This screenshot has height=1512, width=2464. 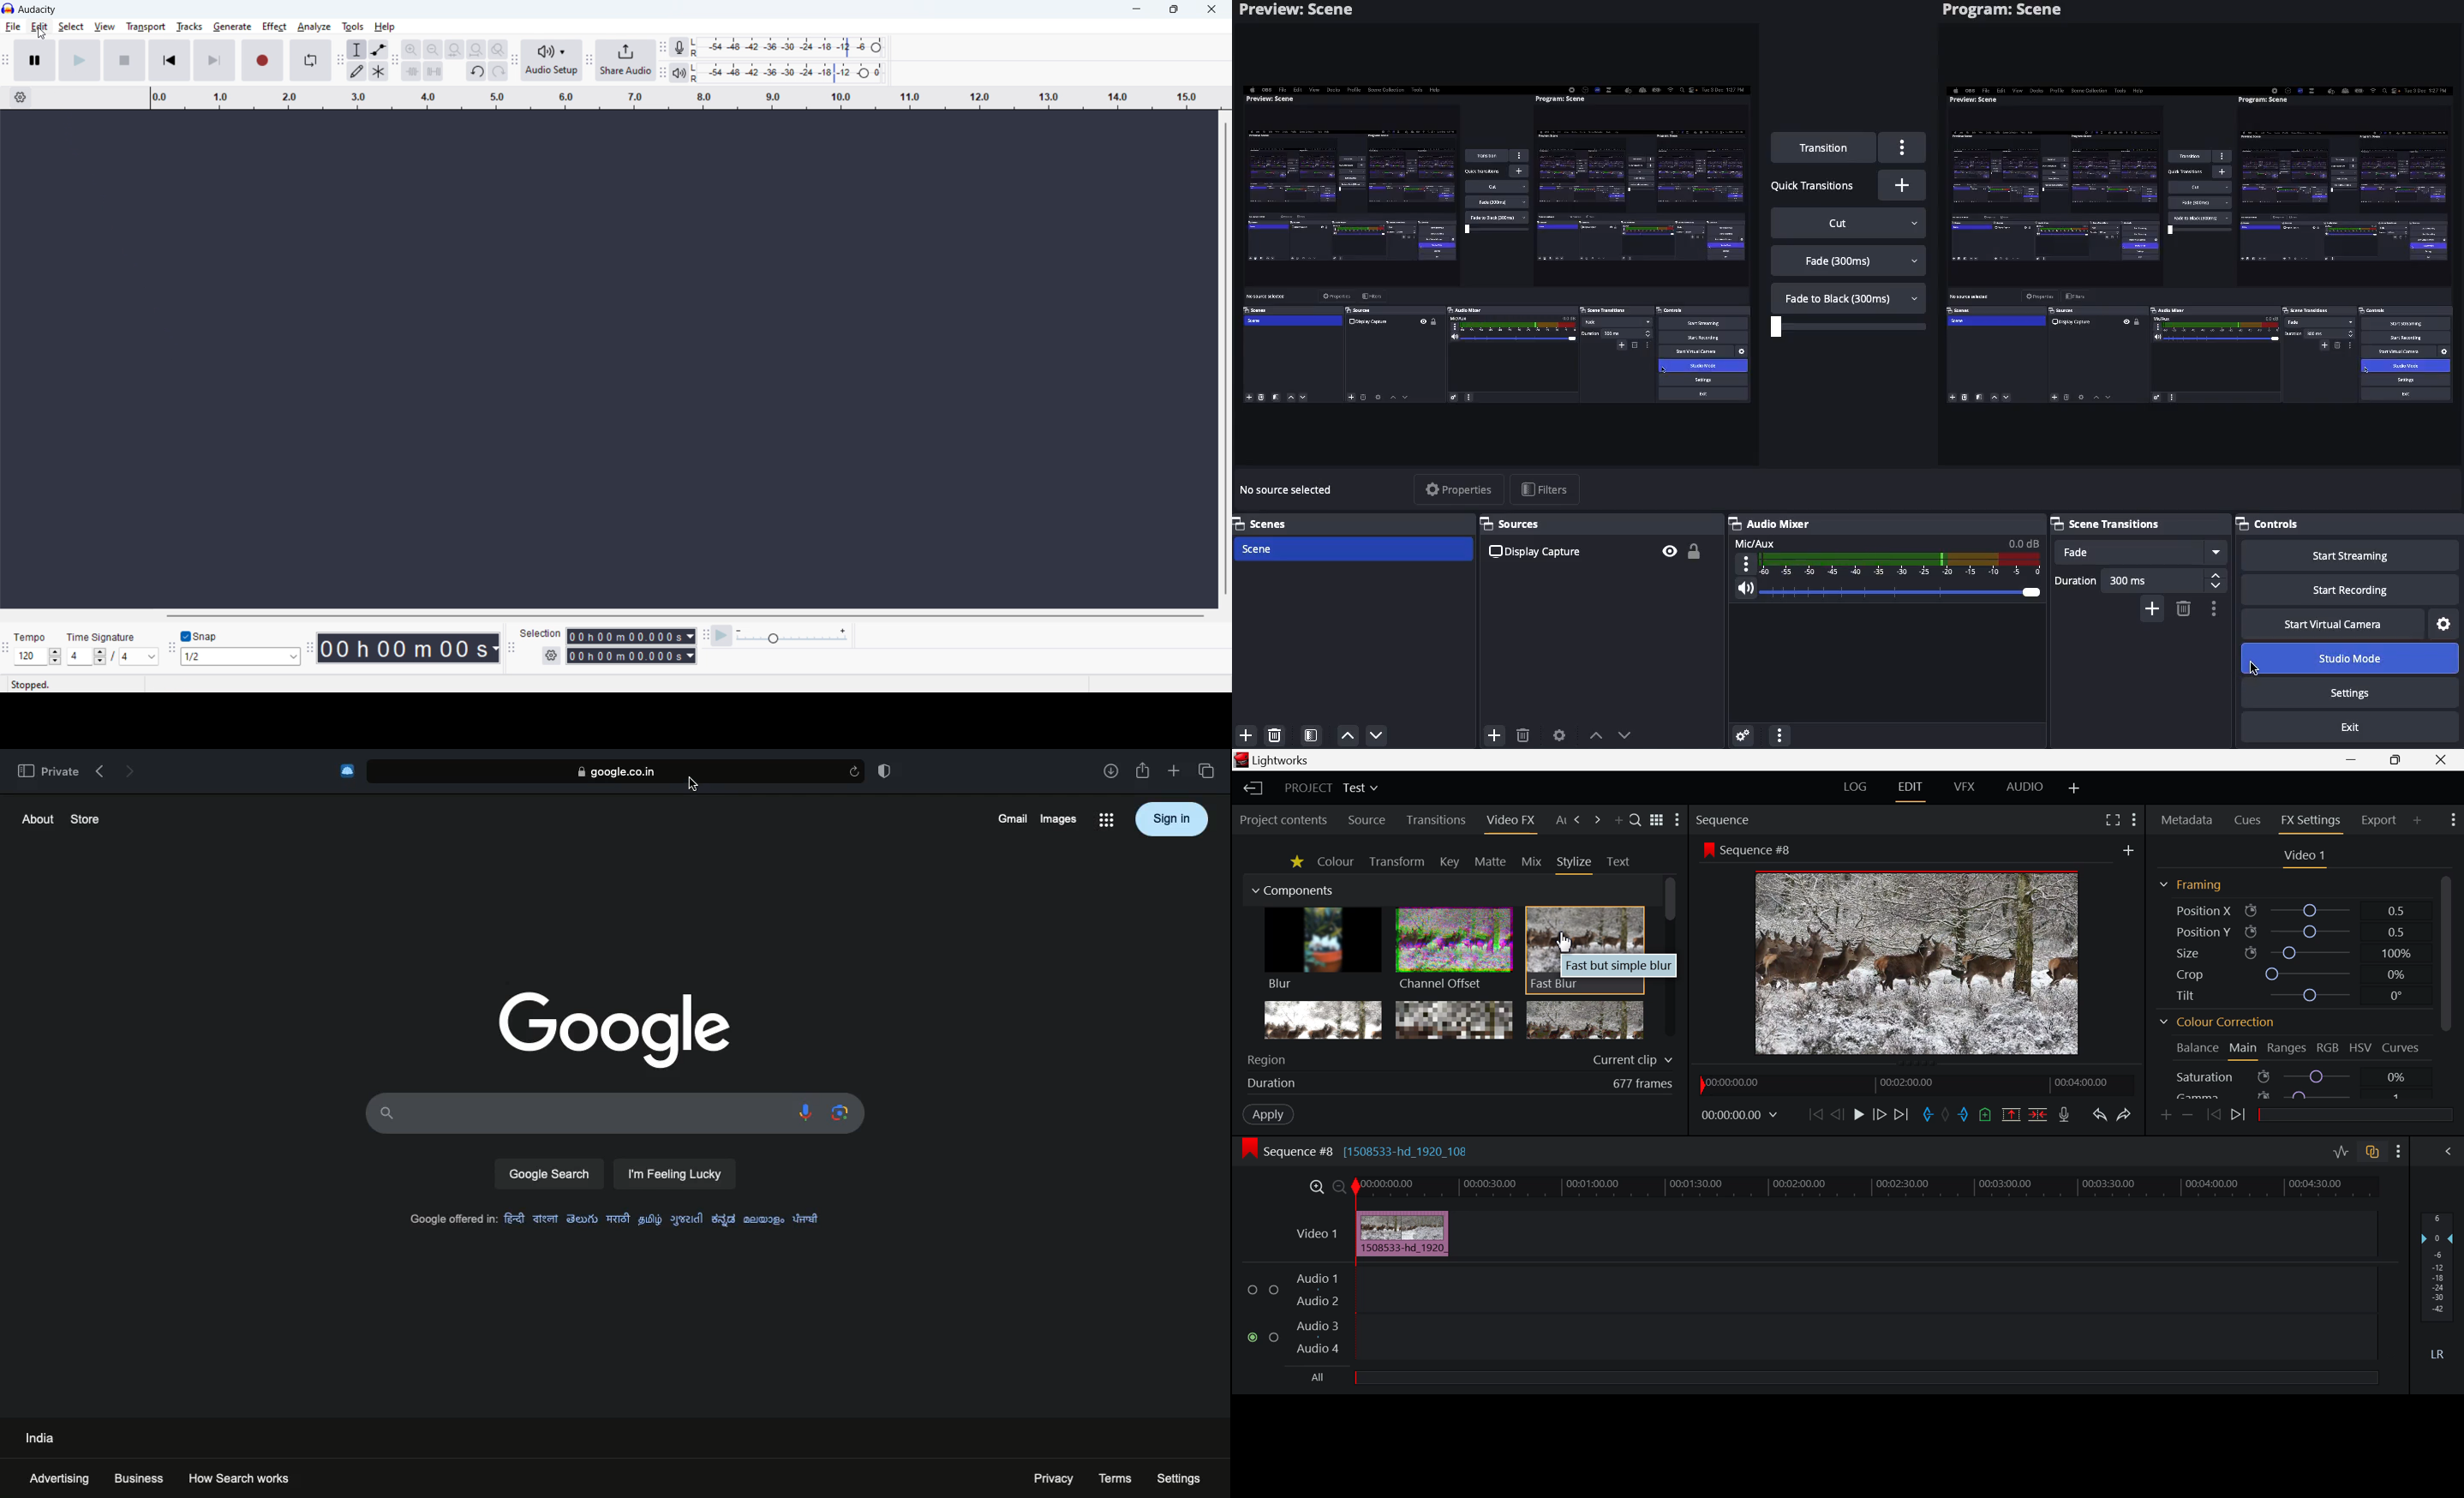 What do you see at coordinates (1058, 818) in the screenshot?
I see `images` at bounding box center [1058, 818].